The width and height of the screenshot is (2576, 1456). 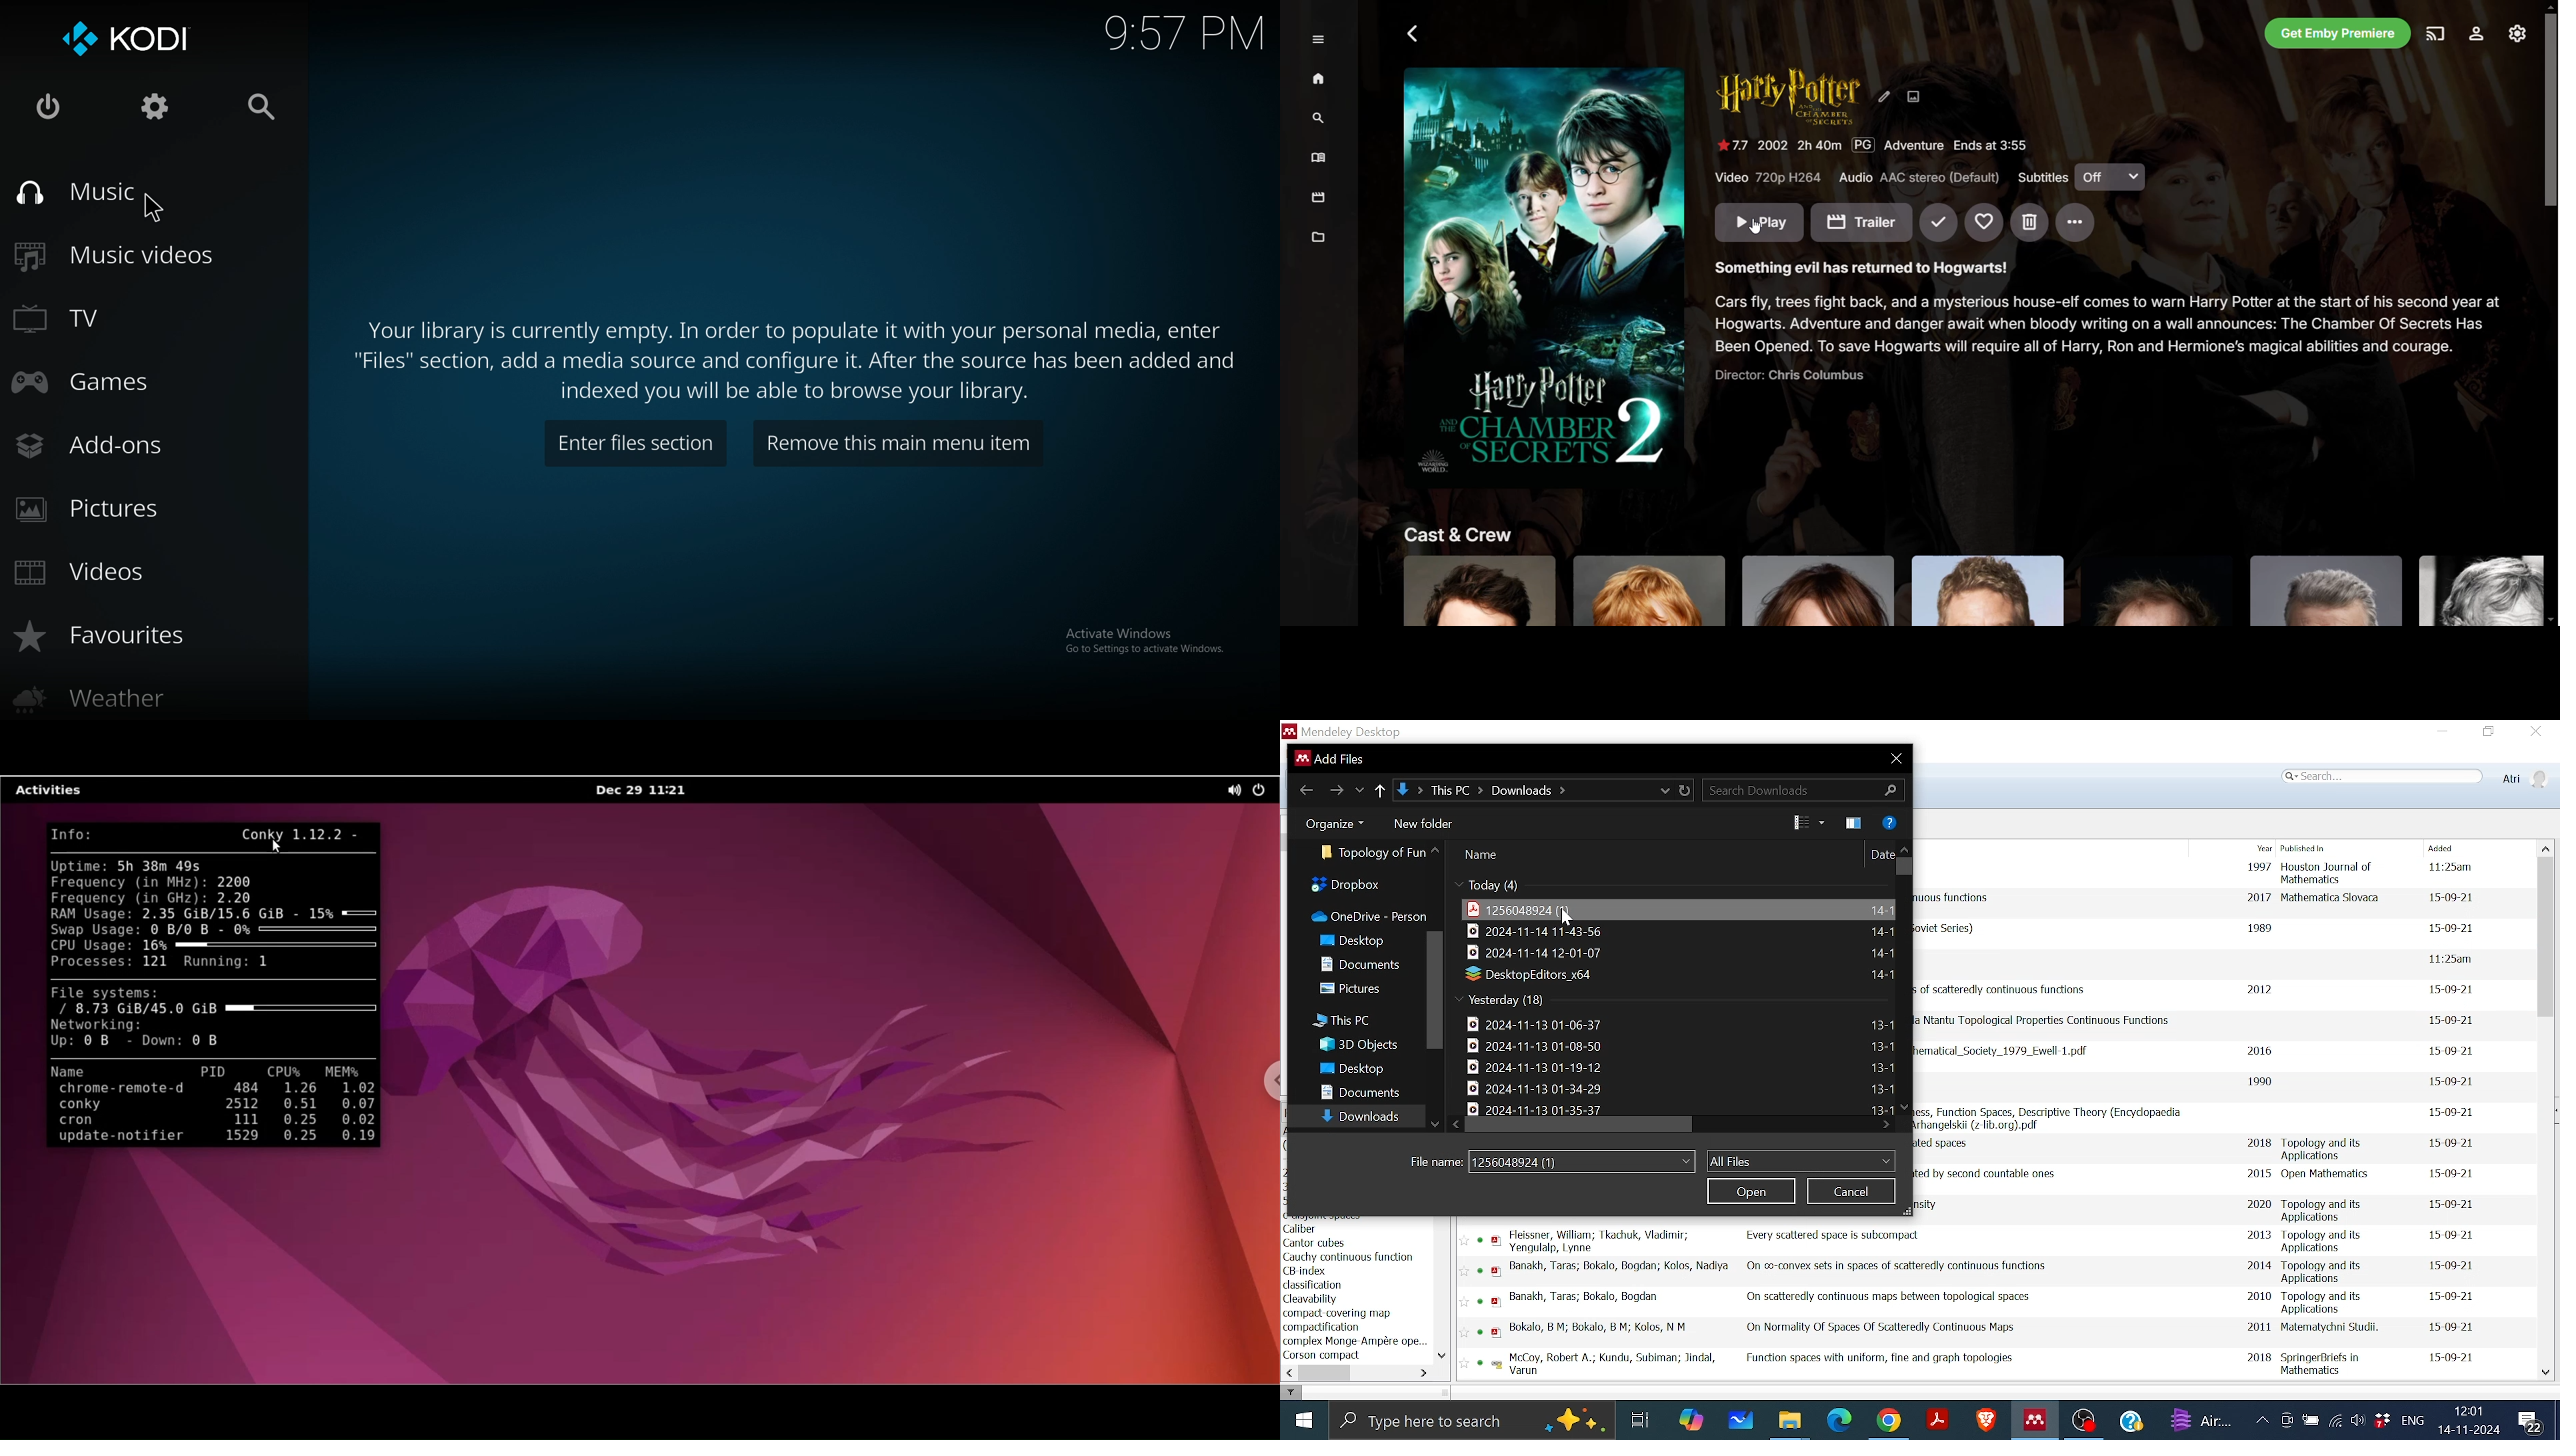 I want to click on Go back to previous file, so click(x=1307, y=789).